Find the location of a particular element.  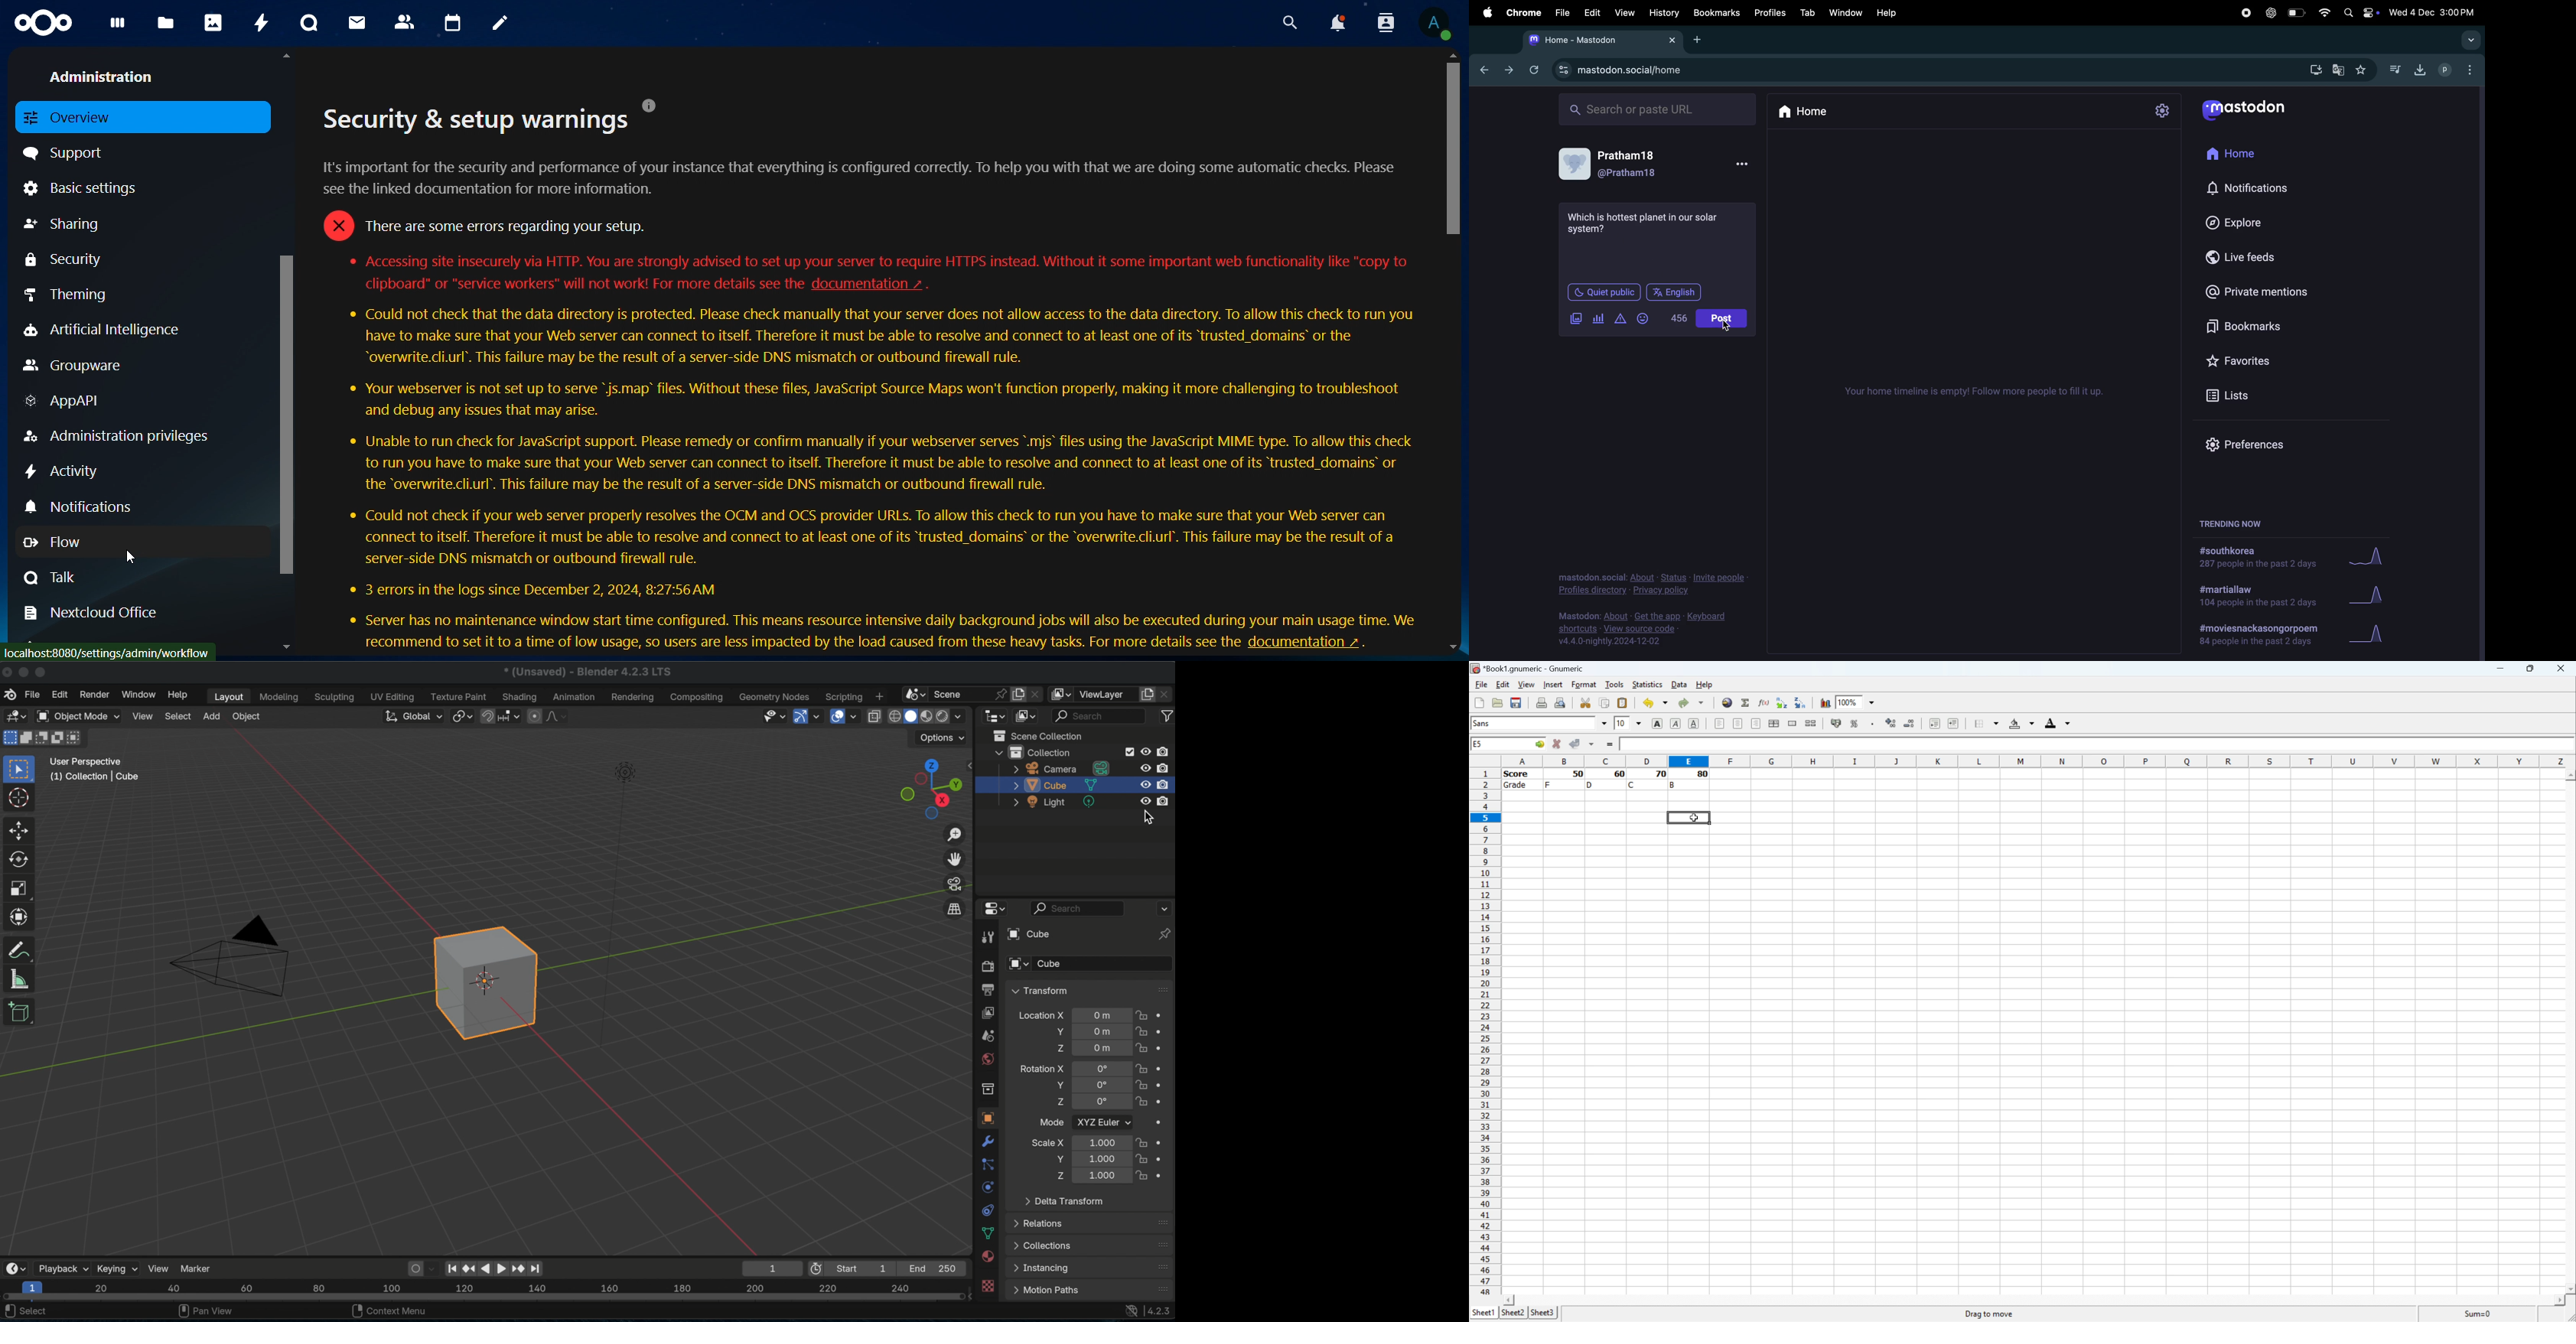

private mentions is located at coordinates (2273, 289).